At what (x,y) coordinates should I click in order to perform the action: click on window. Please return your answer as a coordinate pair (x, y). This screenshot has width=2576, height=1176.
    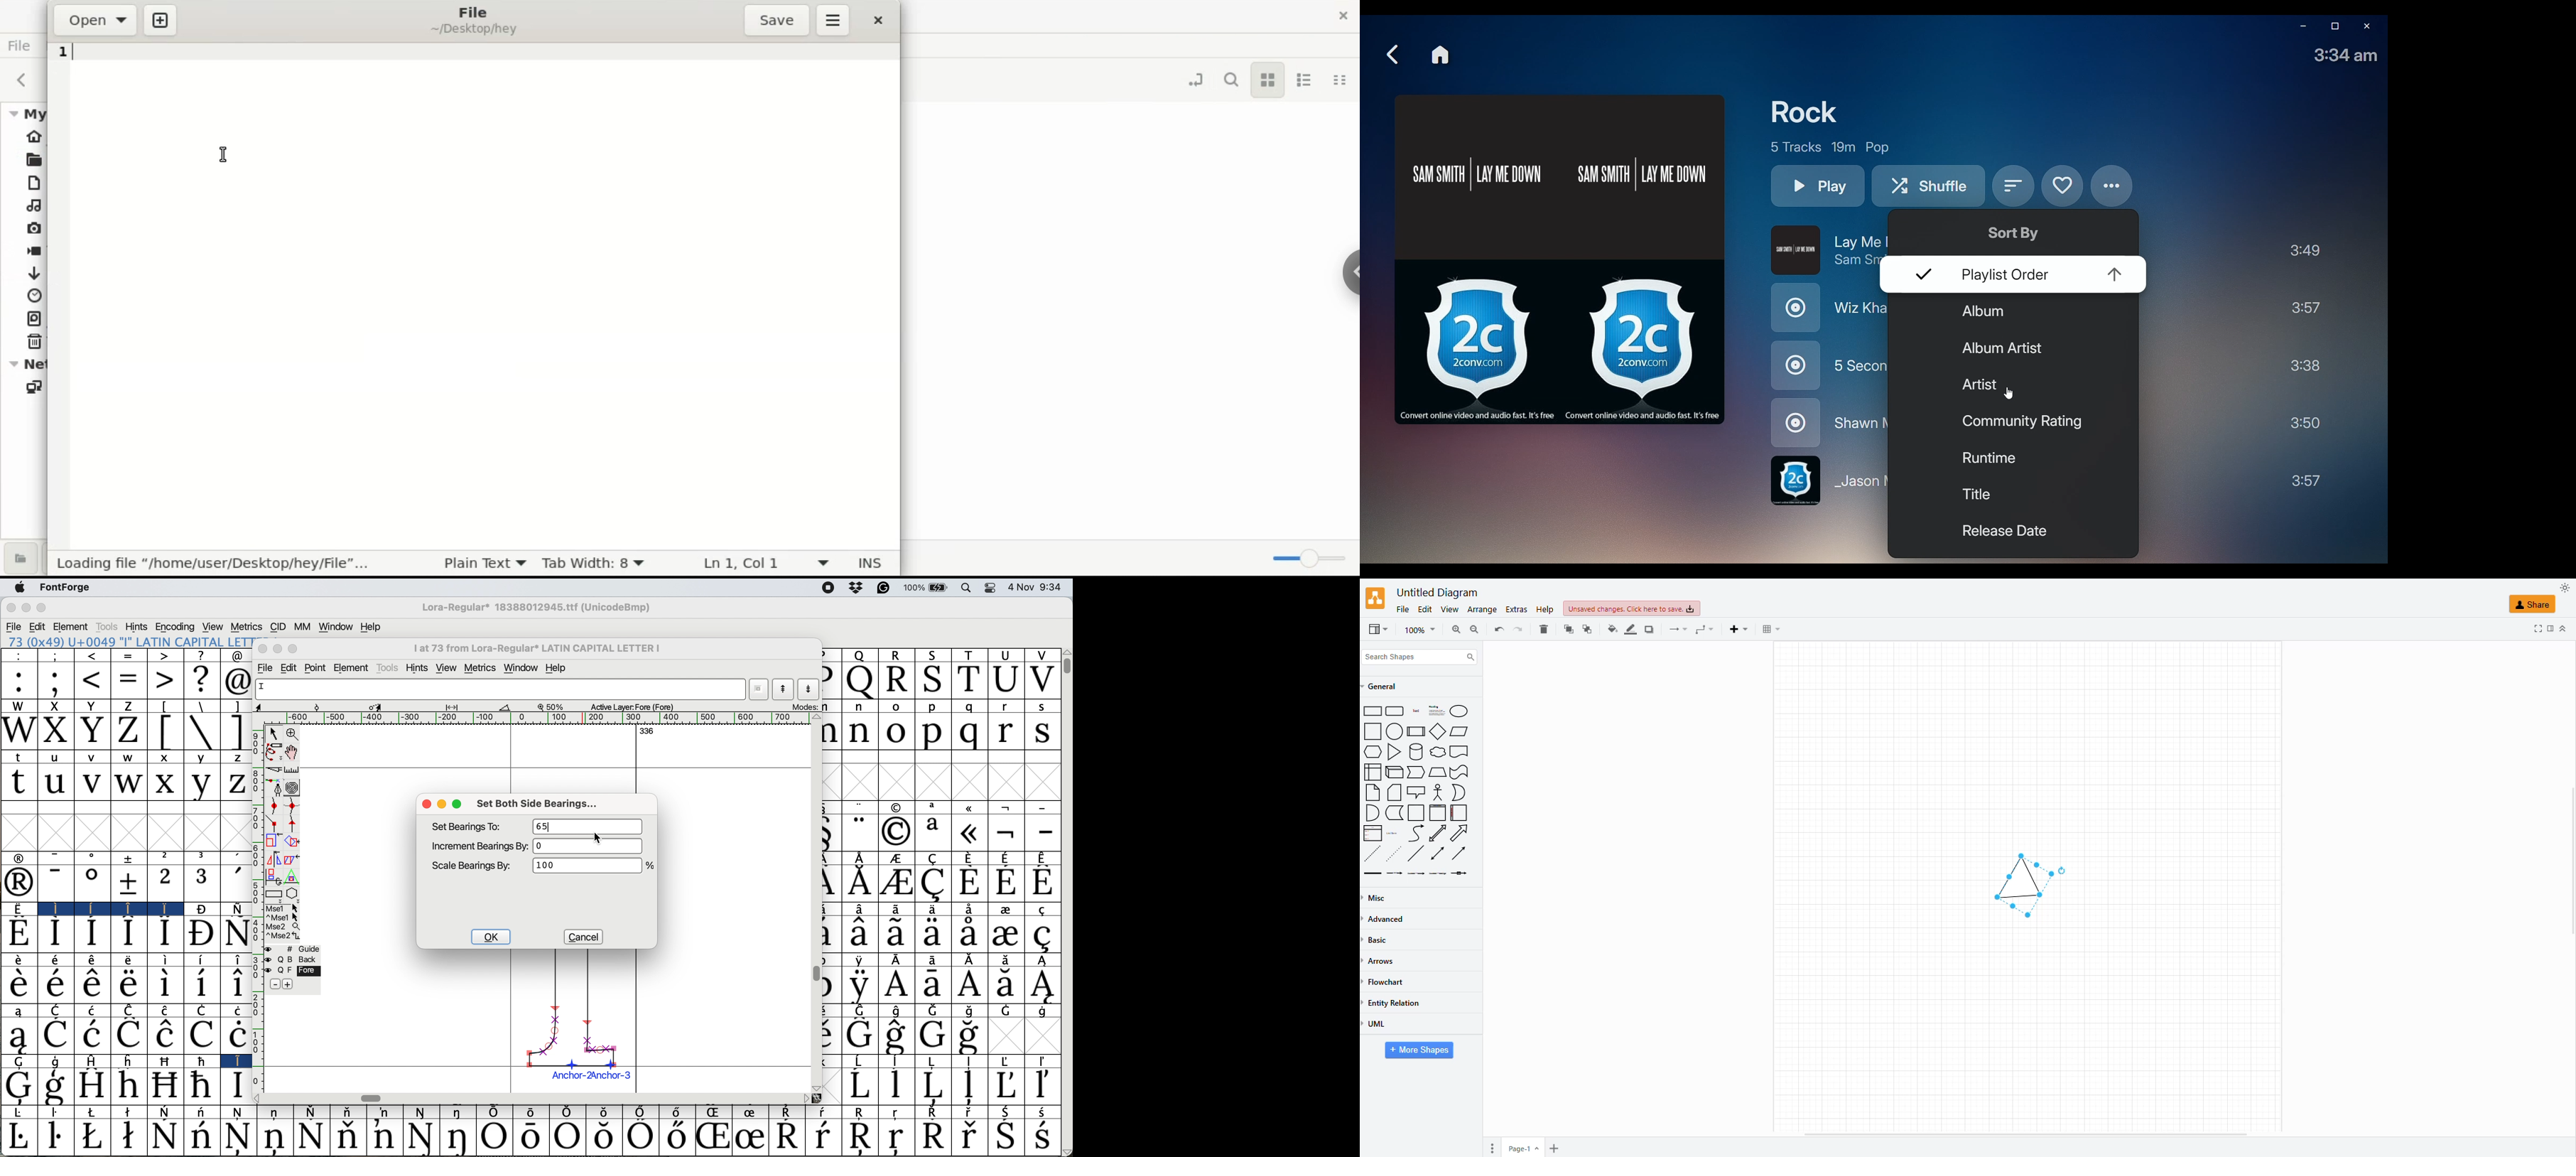
    Looking at the image, I should click on (522, 668).